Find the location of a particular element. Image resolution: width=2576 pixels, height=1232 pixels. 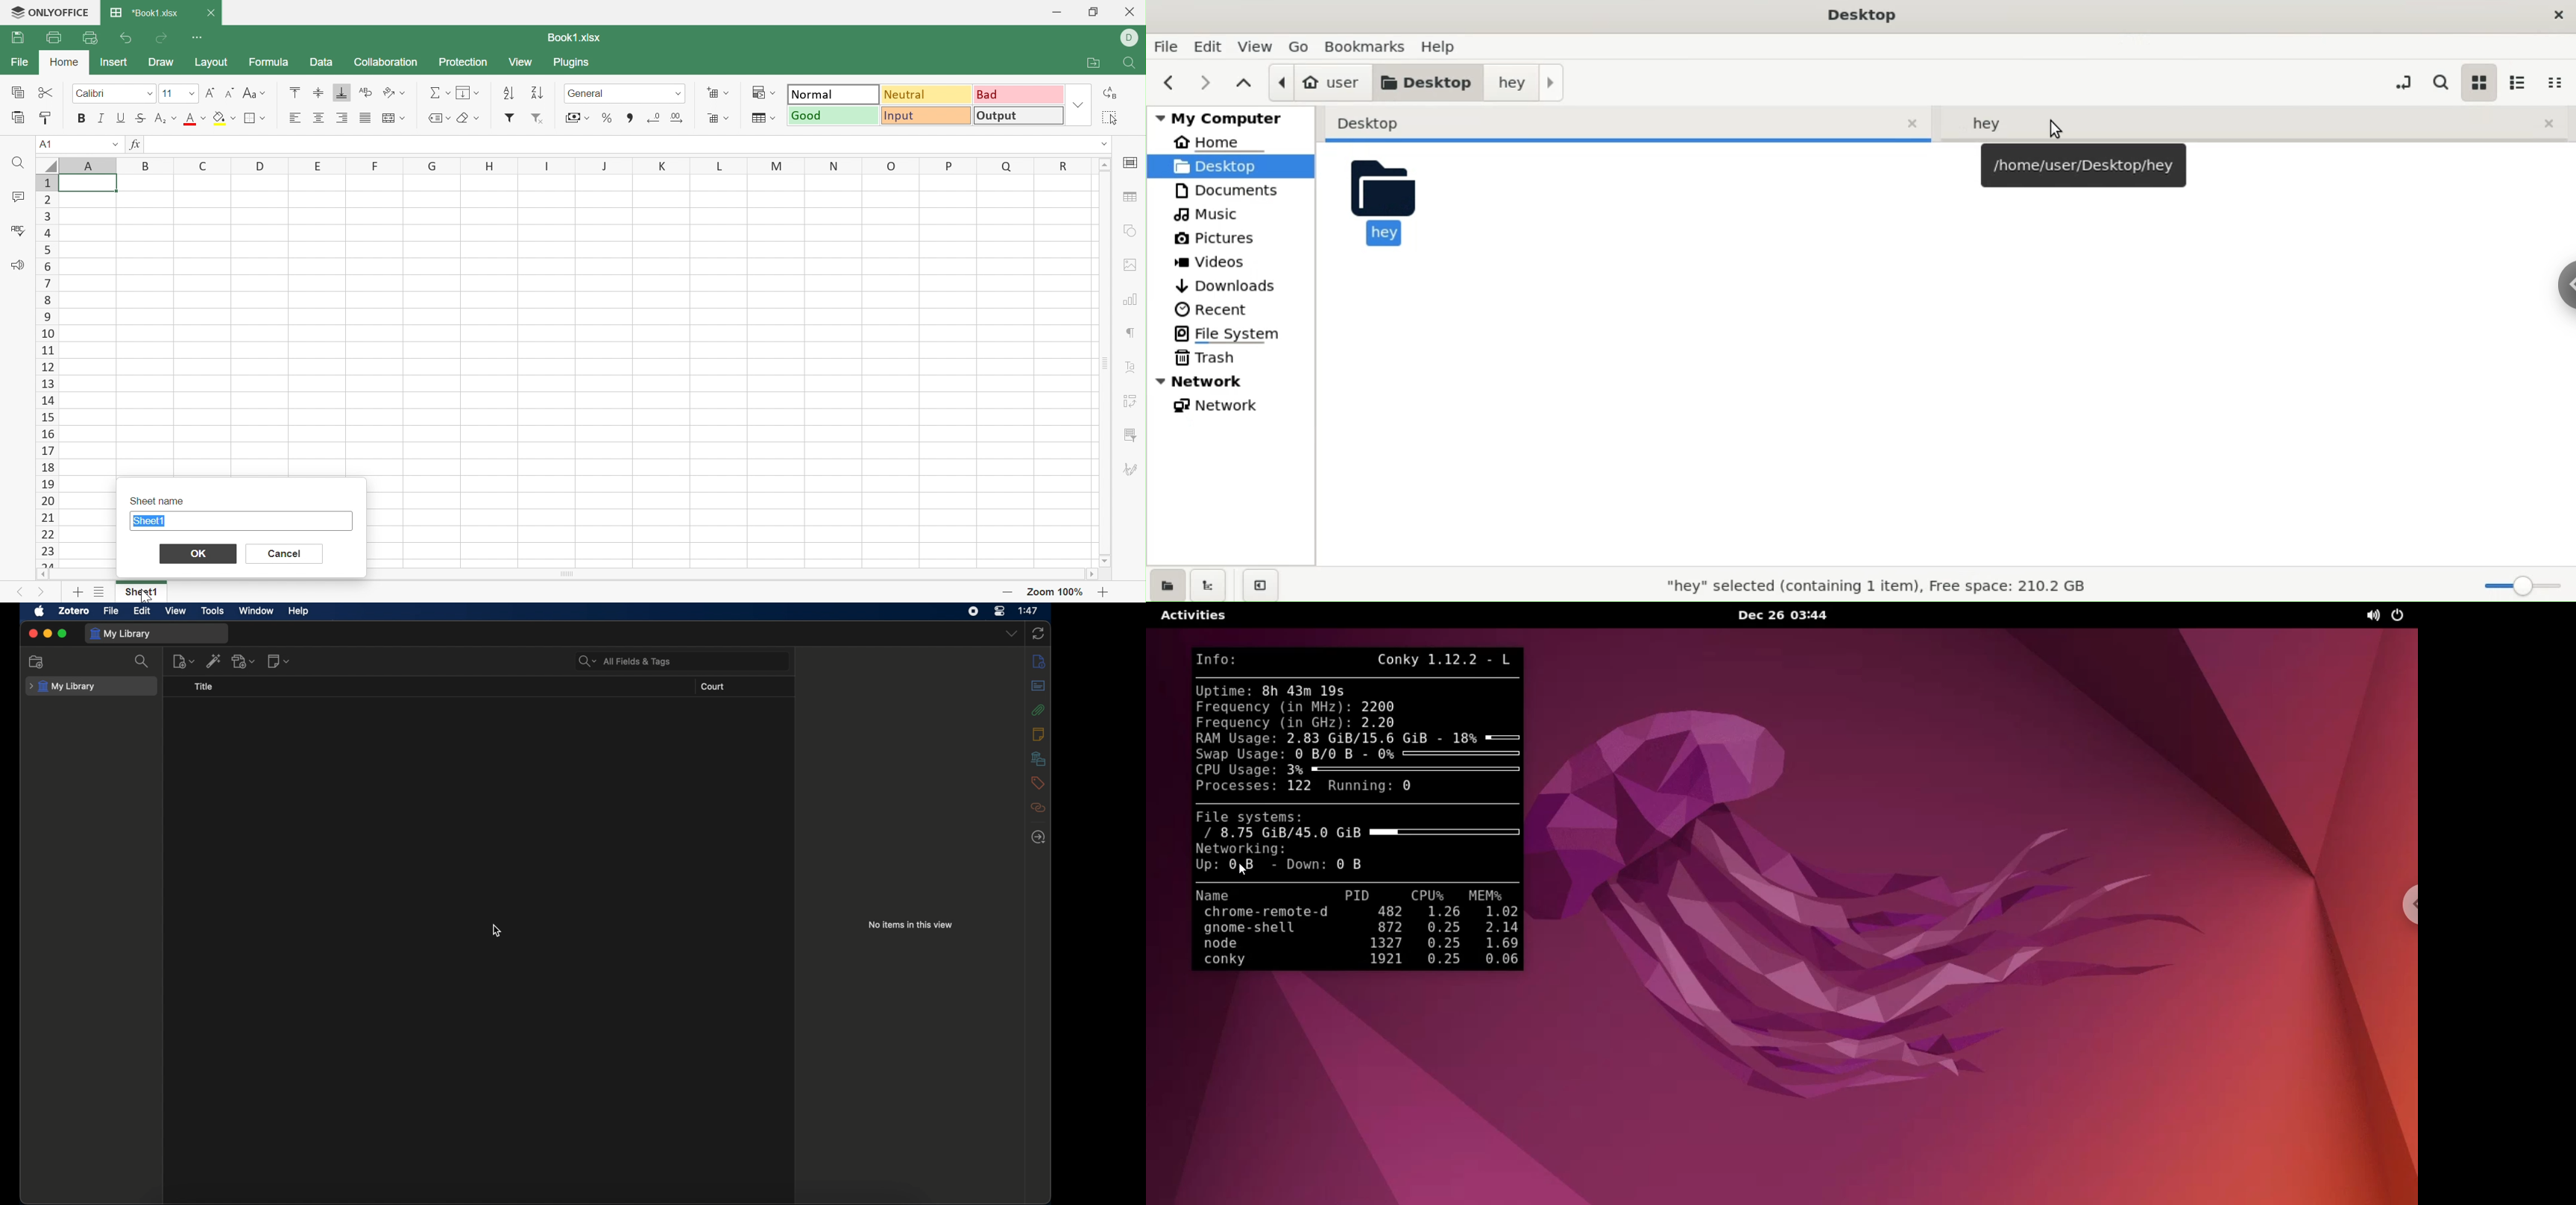

new notes is located at coordinates (279, 661).